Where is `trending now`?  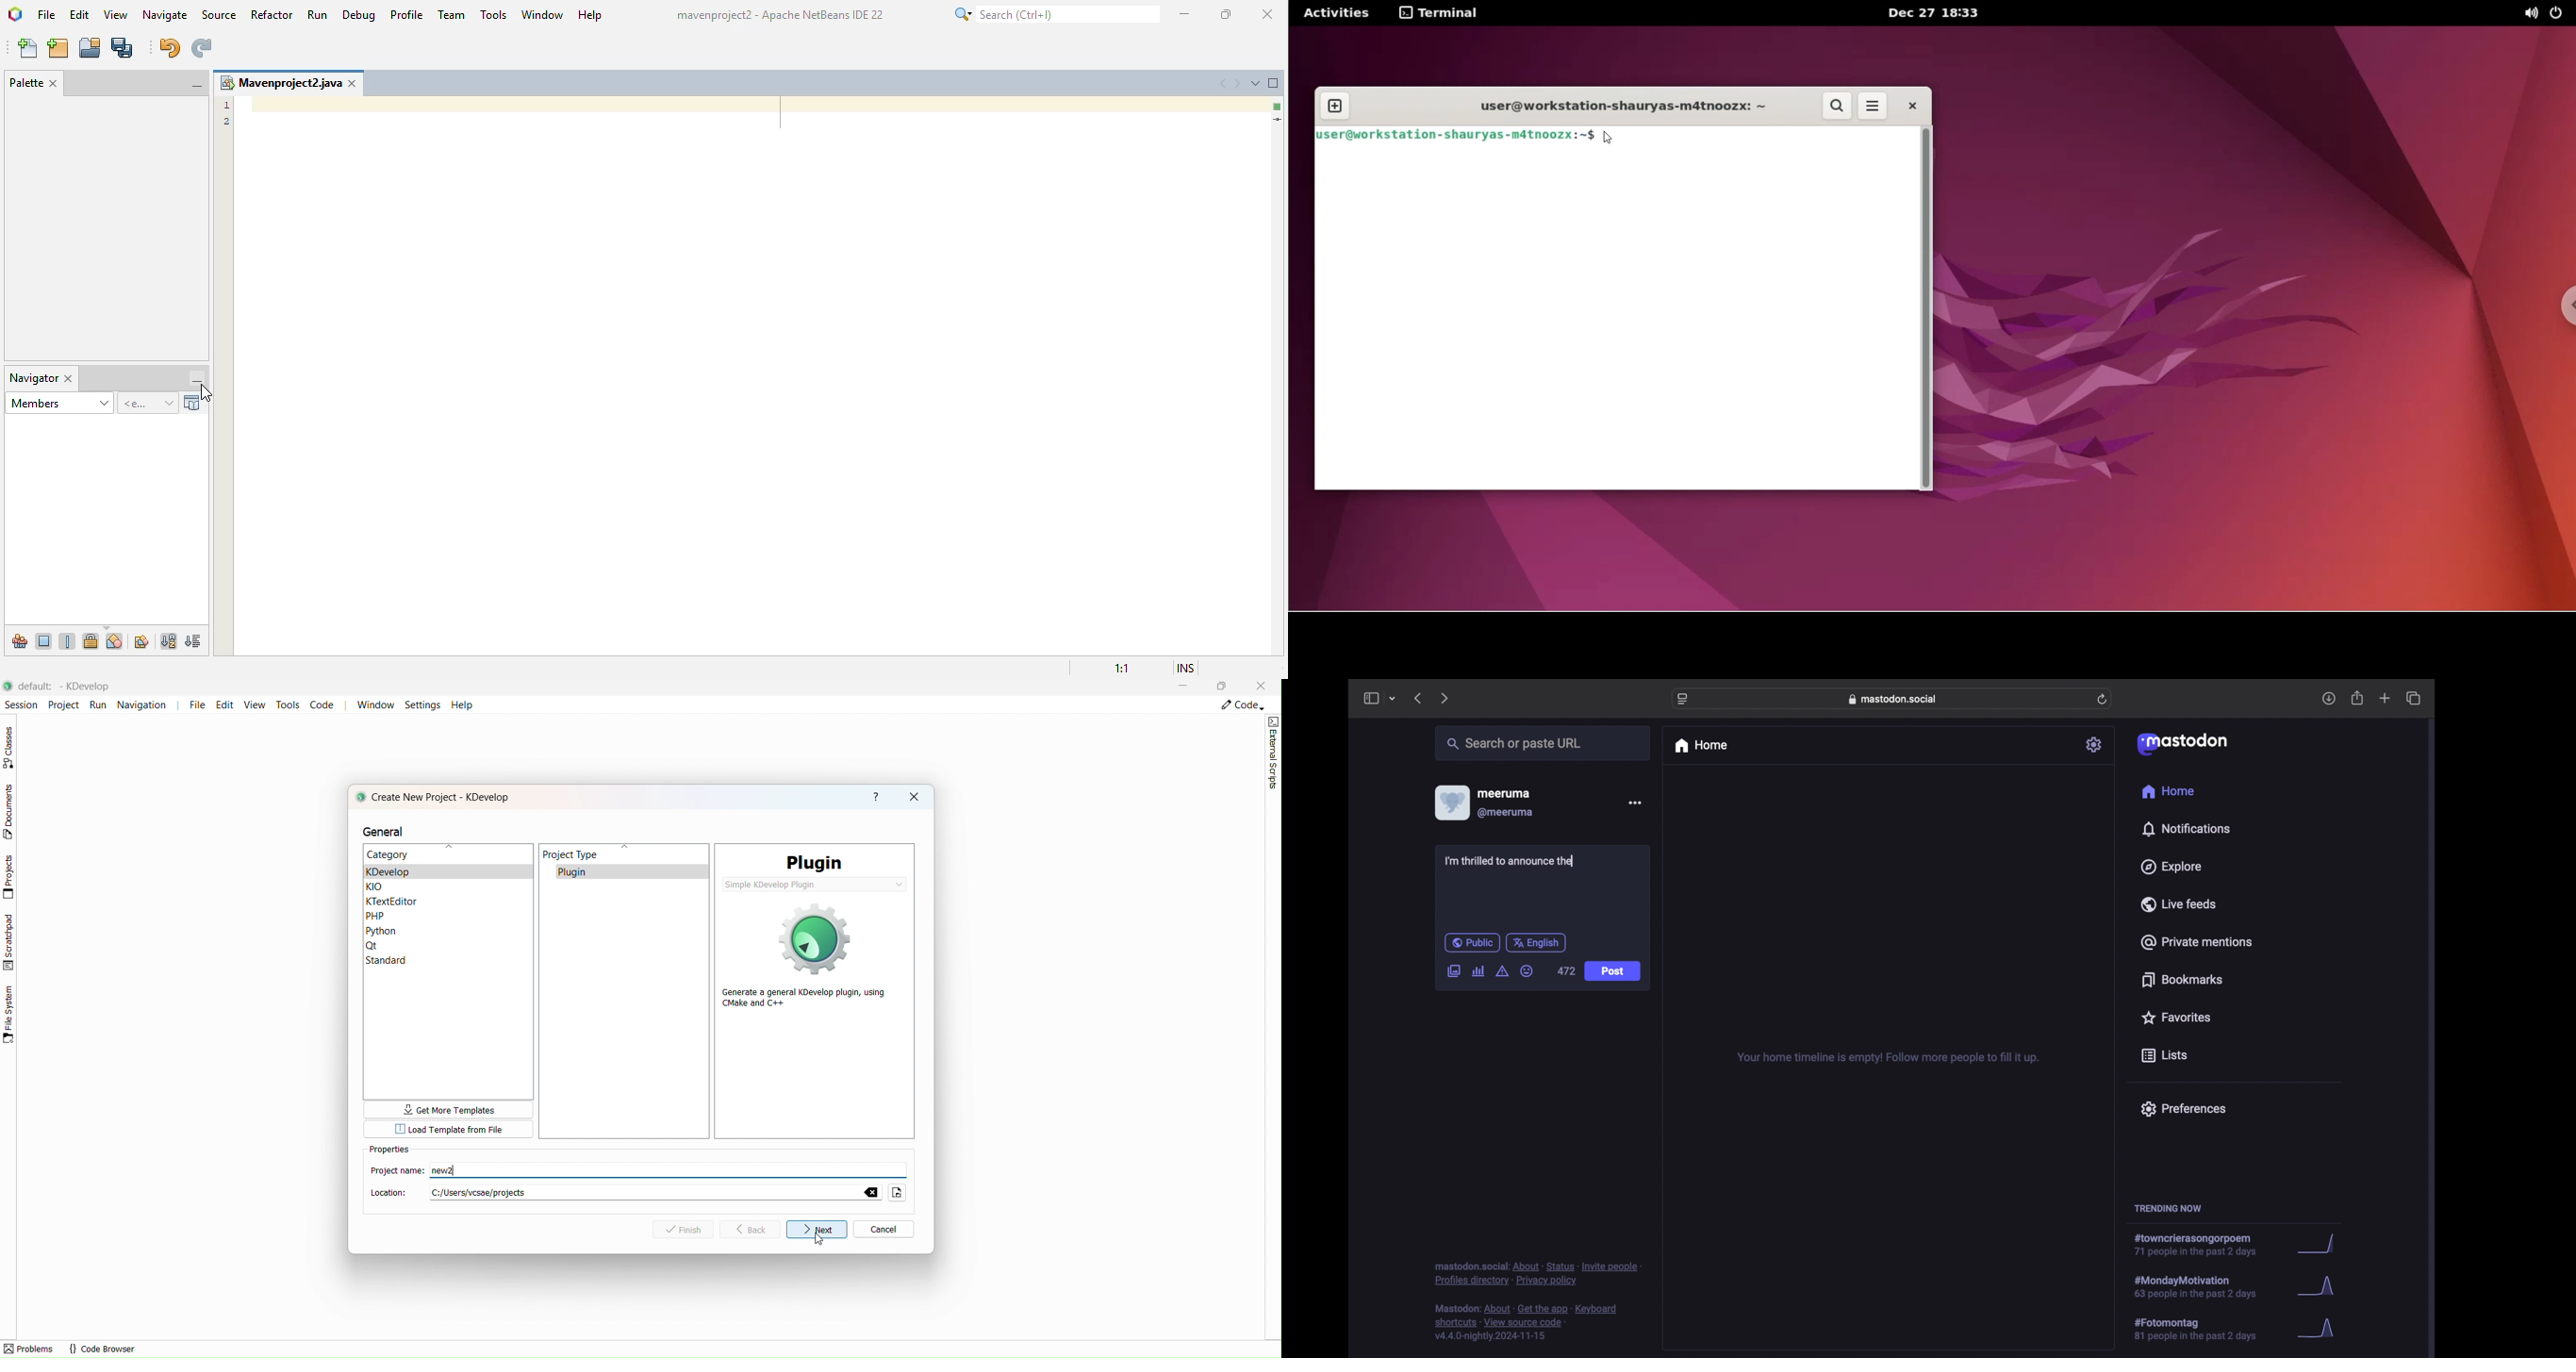 trending now is located at coordinates (2167, 1208).